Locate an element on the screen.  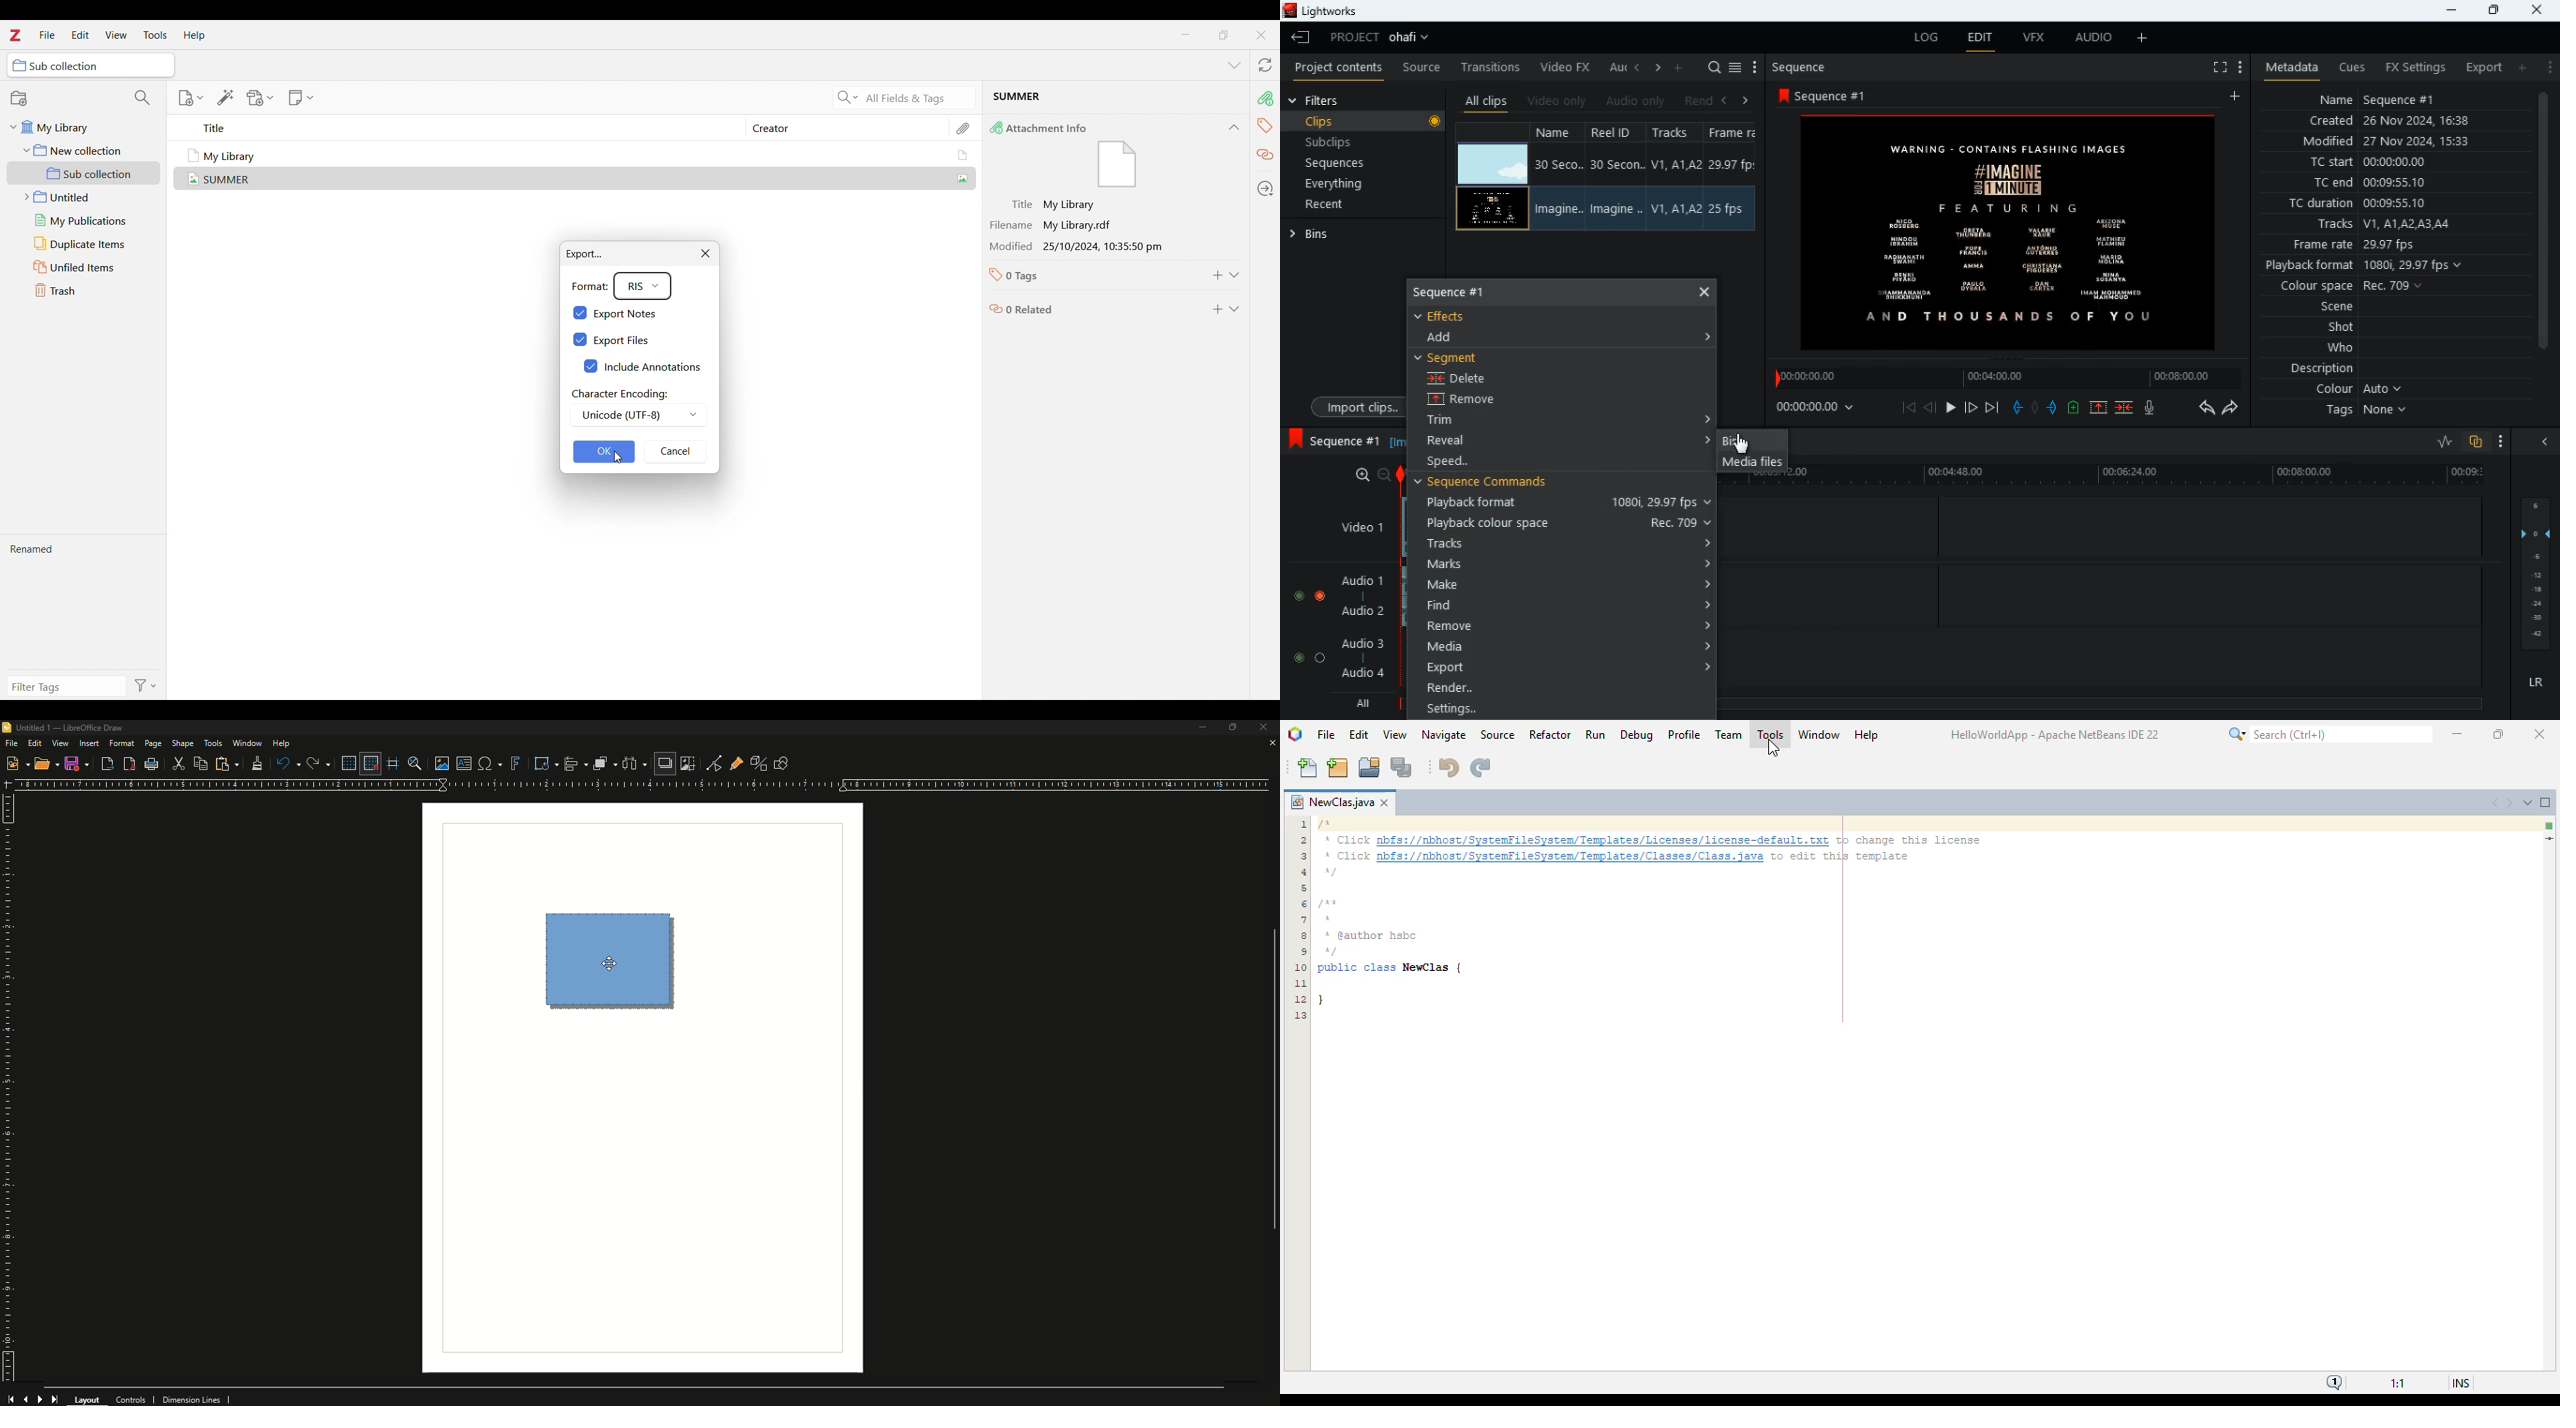
segment is located at coordinates (1454, 357).